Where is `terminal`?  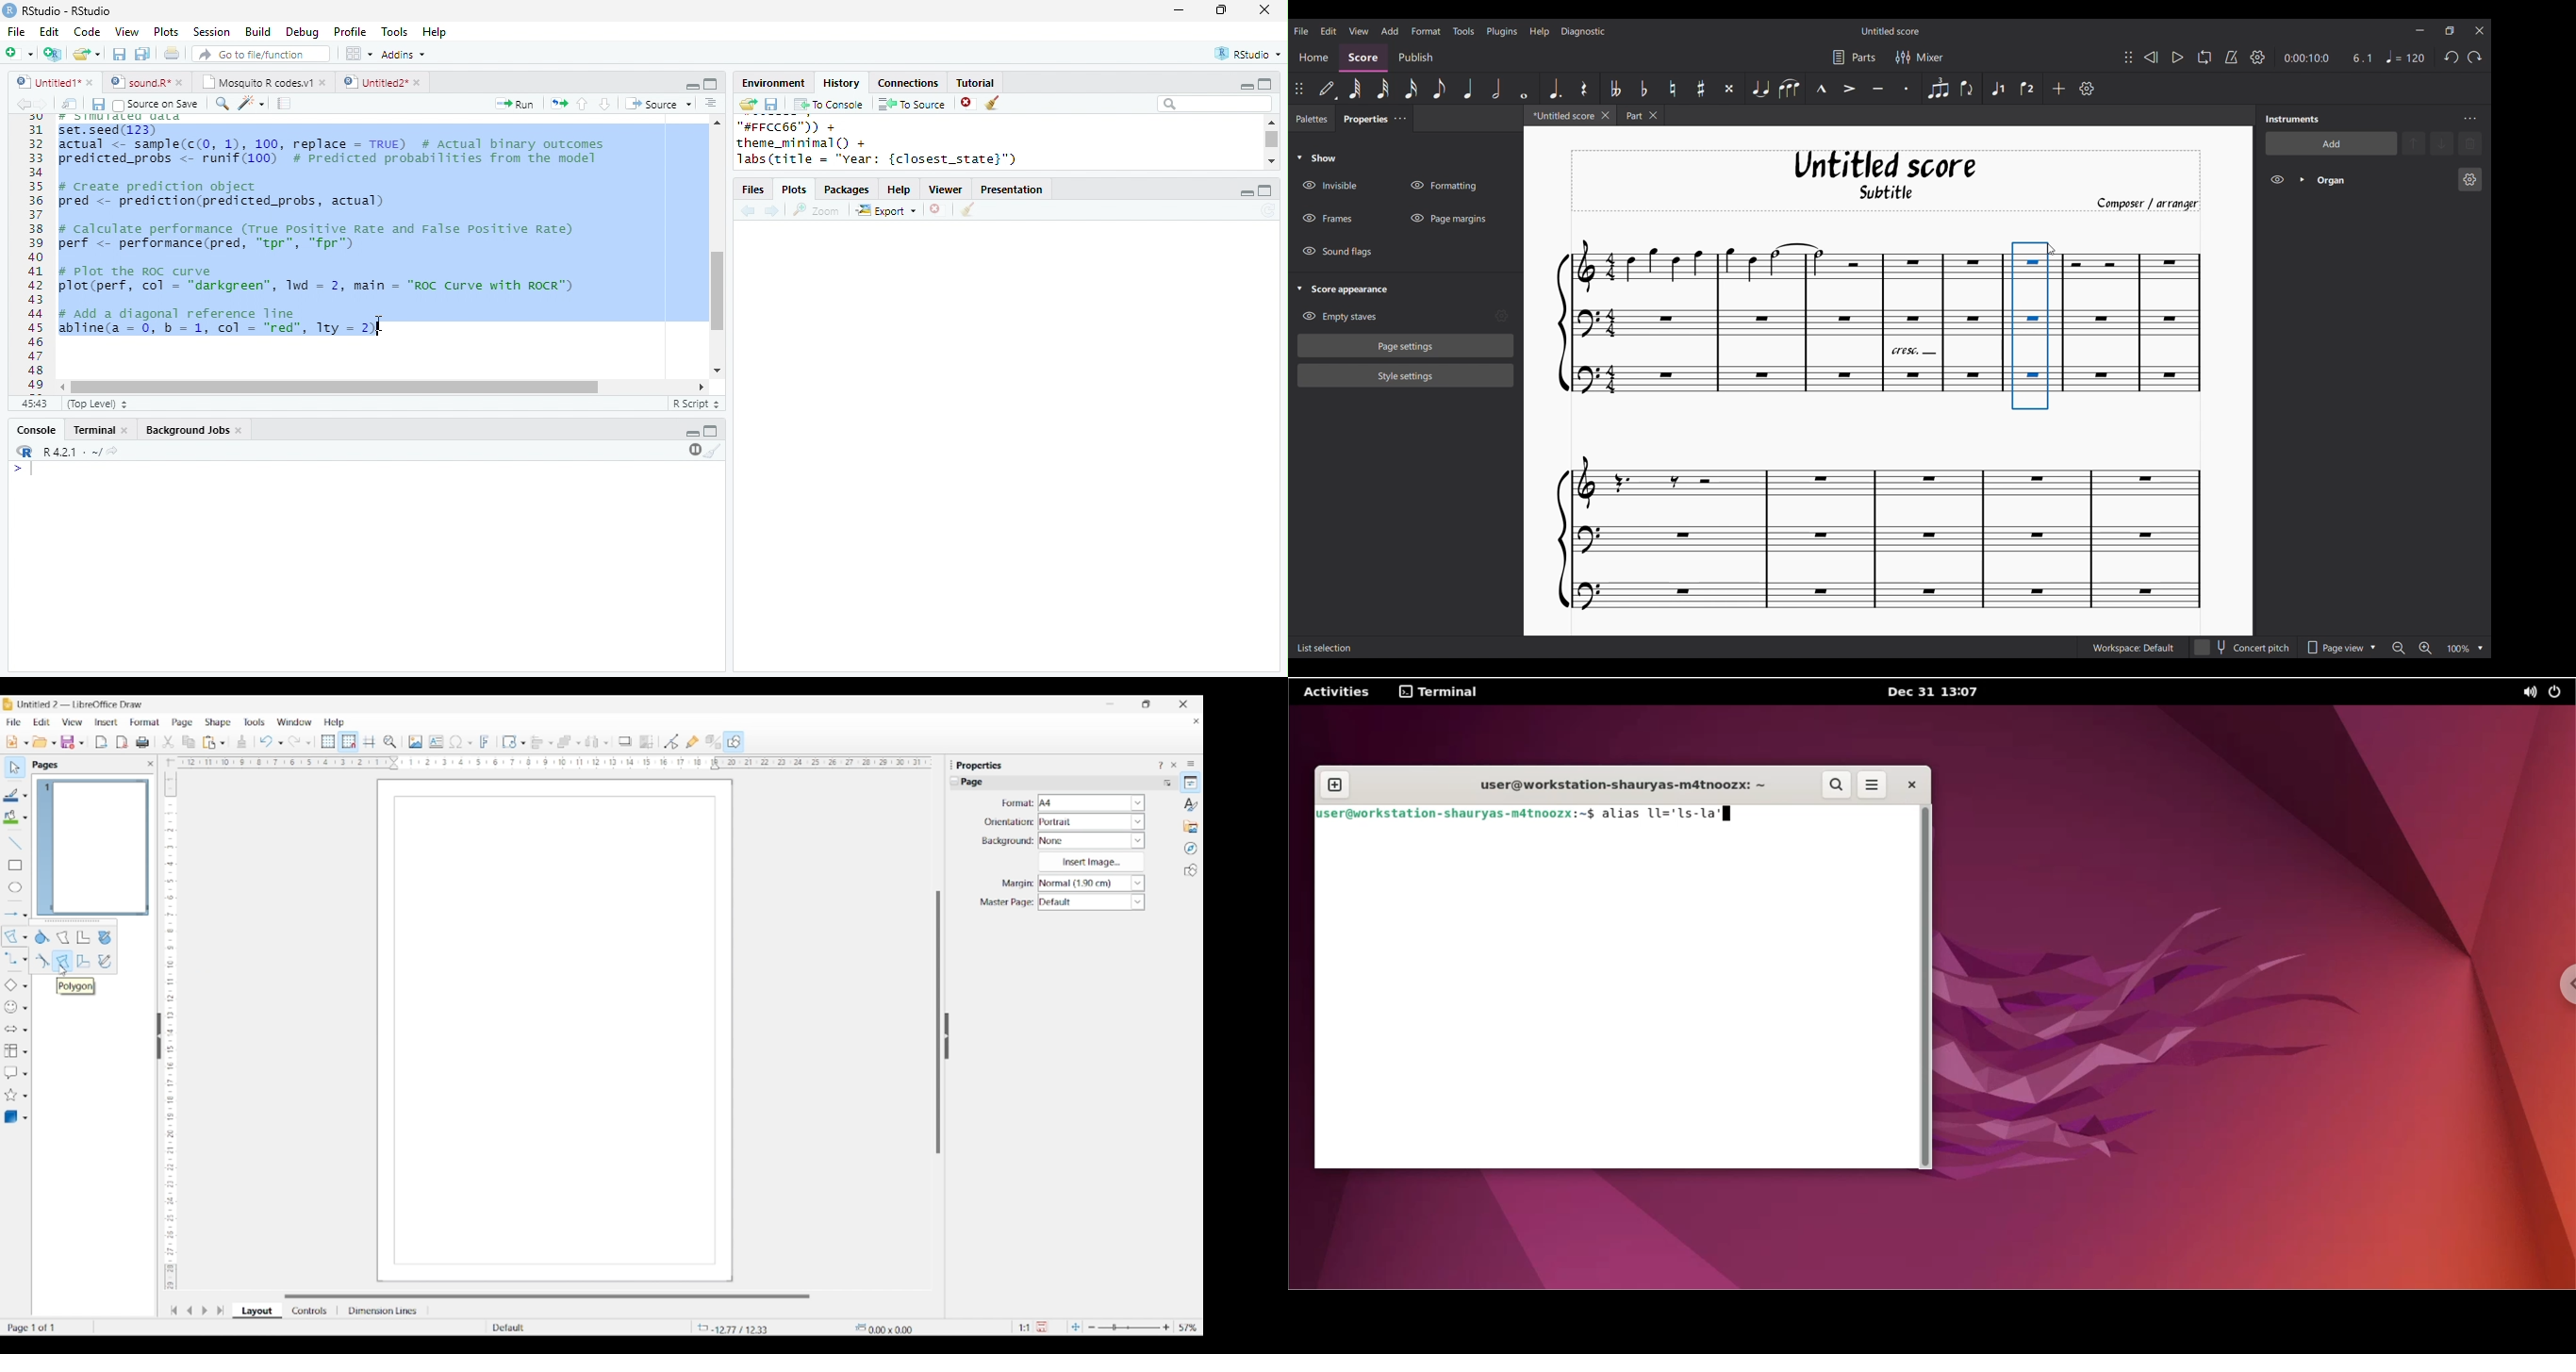 terminal is located at coordinates (91, 431).